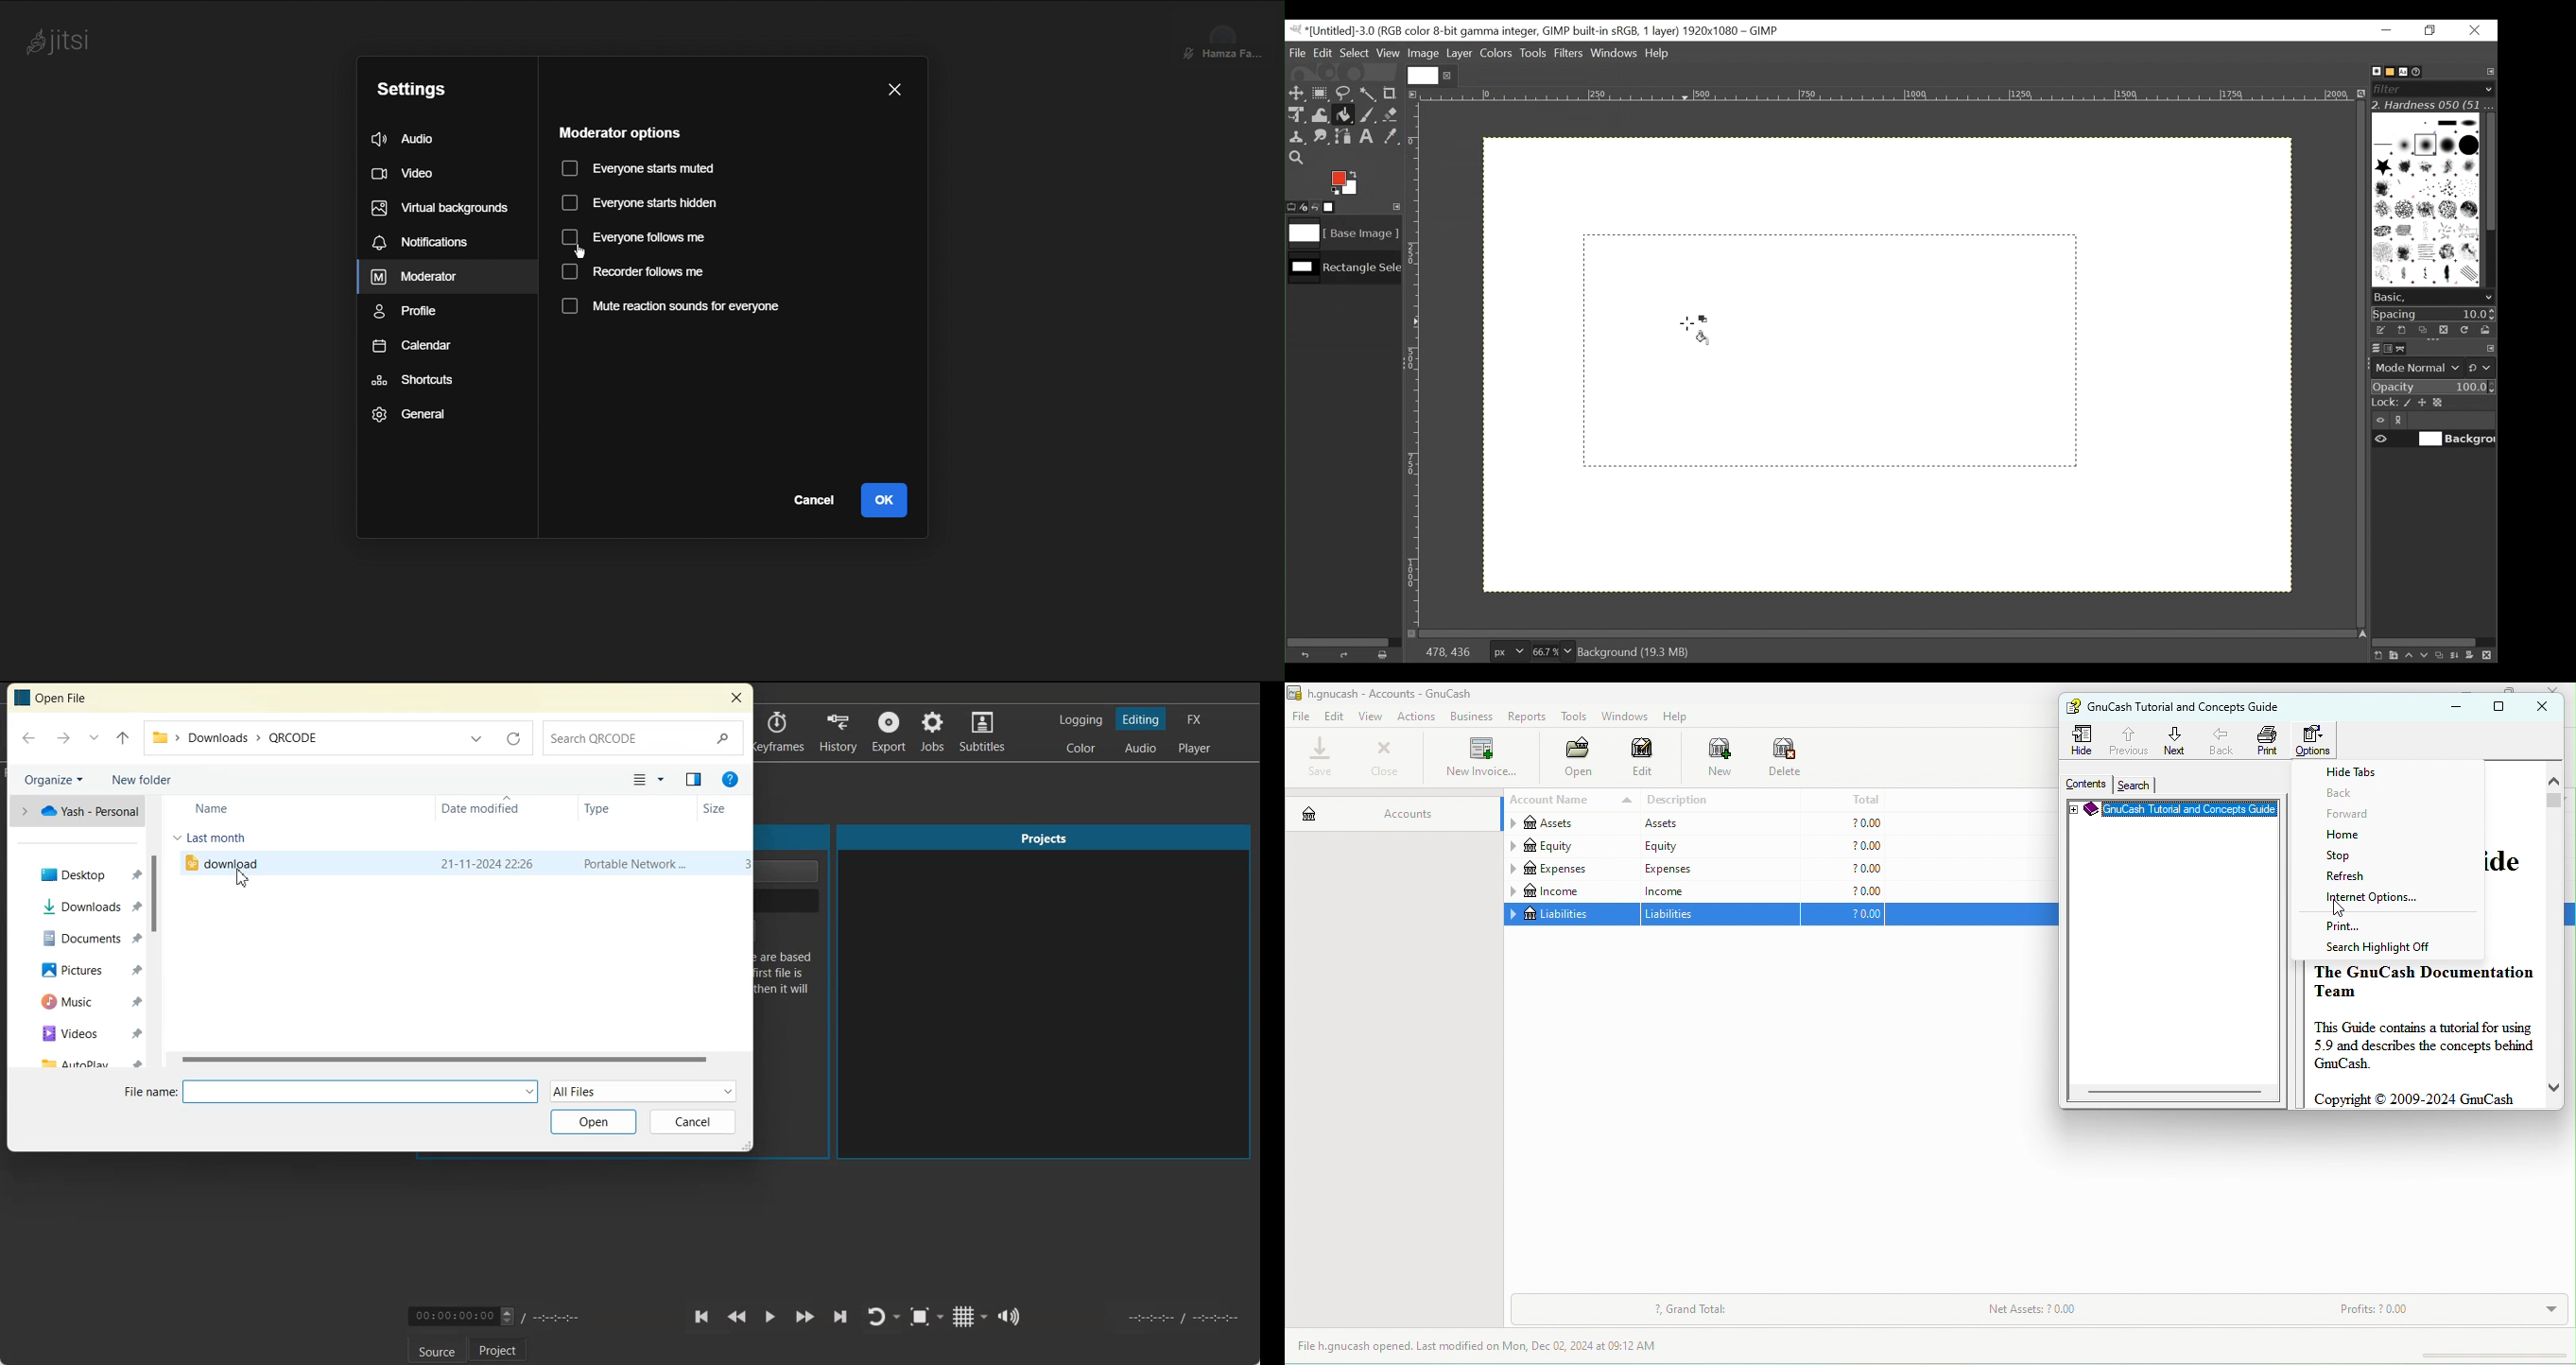  What do you see at coordinates (2425, 654) in the screenshot?
I see `Lower the layer` at bounding box center [2425, 654].